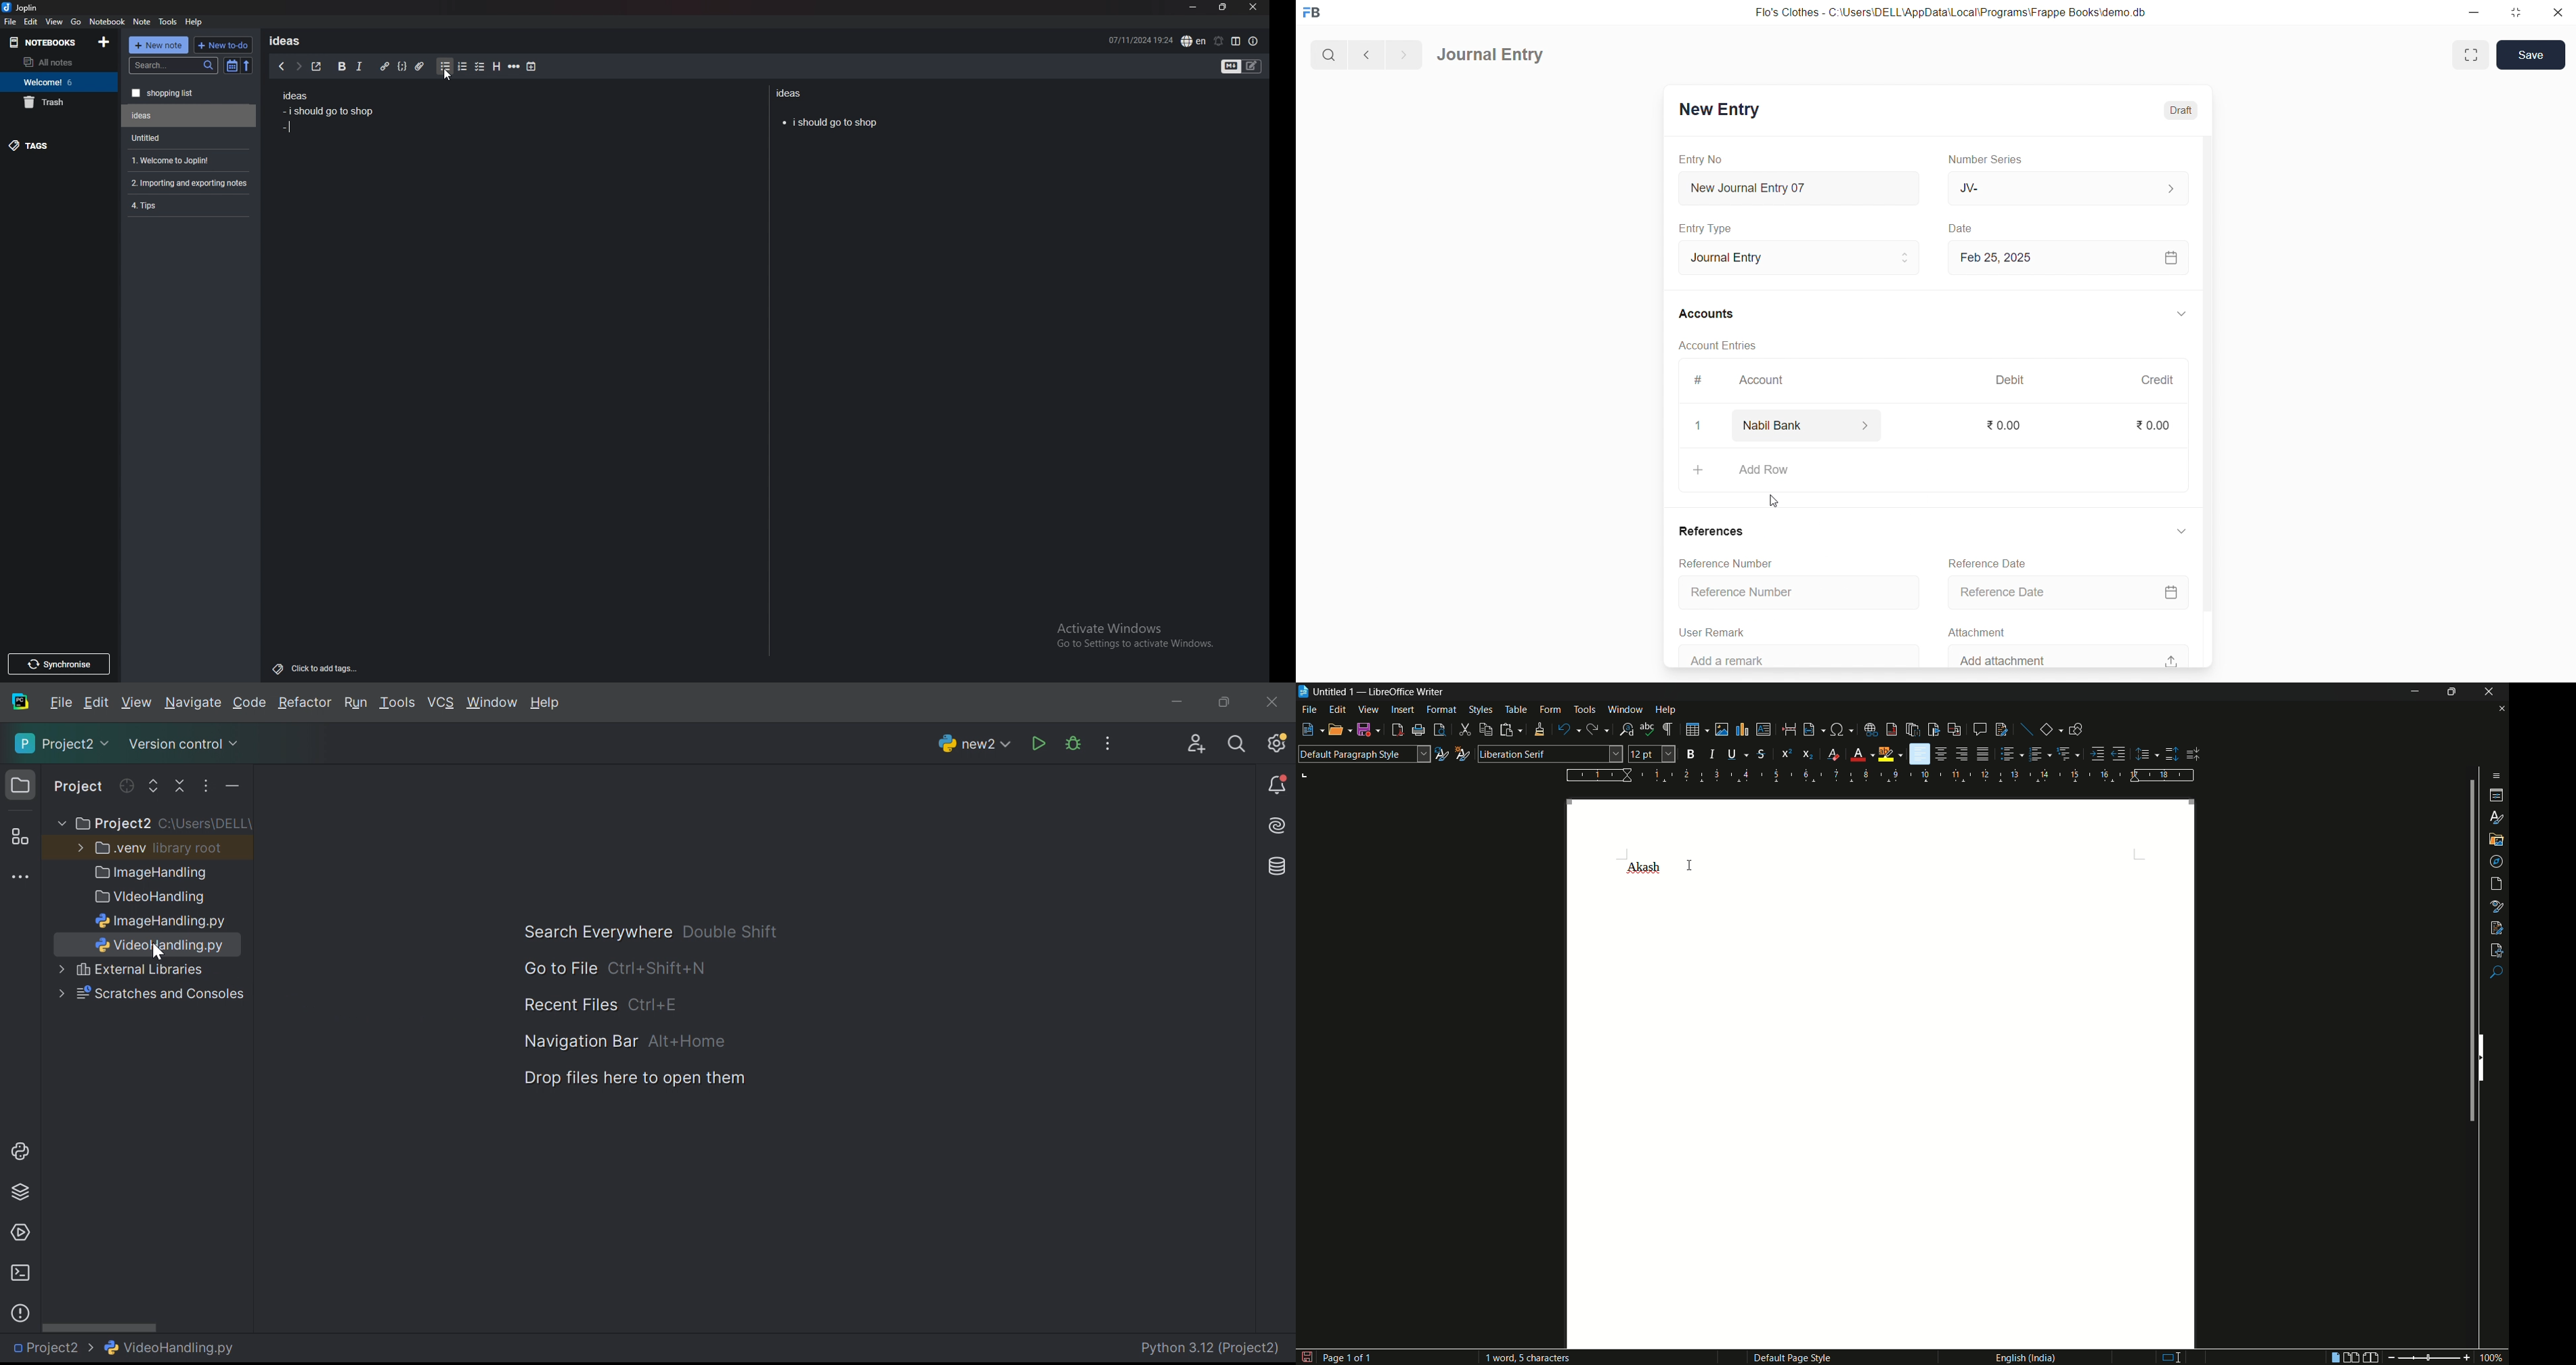 This screenshot has height=1372, width=2576. I want to click on bullet list, so click(445, 67).